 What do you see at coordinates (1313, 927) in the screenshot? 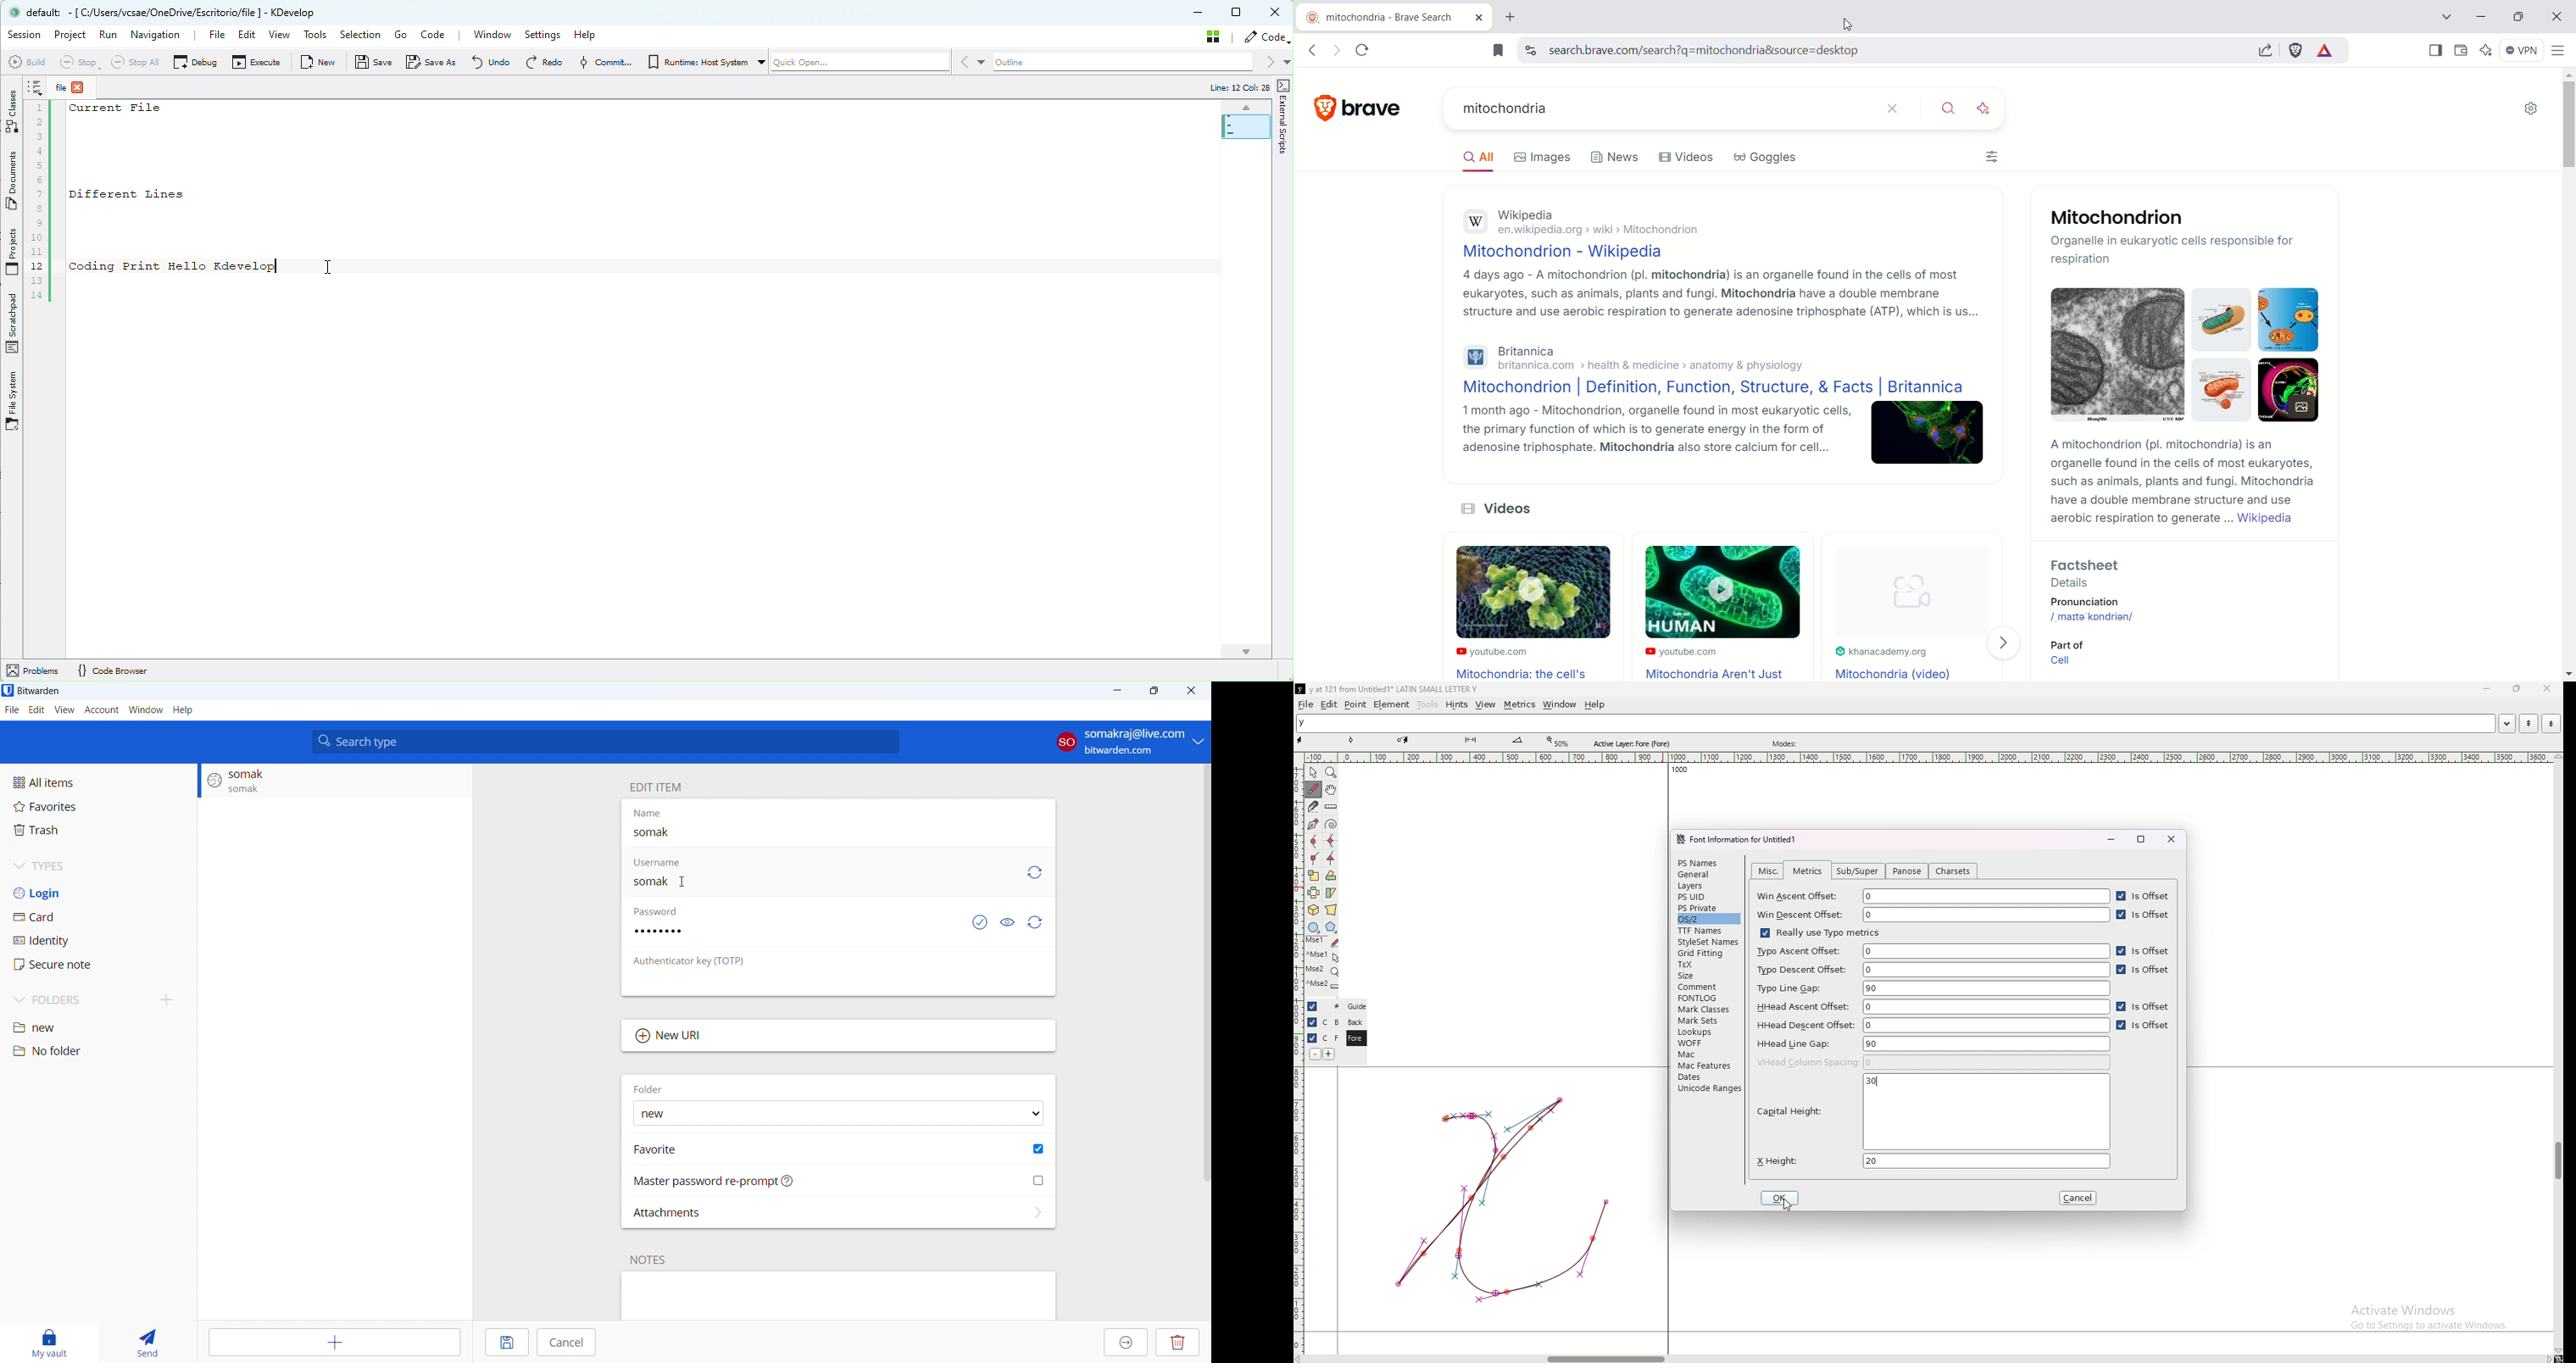
I see `circle or ellipse` at bounding box center [1313, 927].